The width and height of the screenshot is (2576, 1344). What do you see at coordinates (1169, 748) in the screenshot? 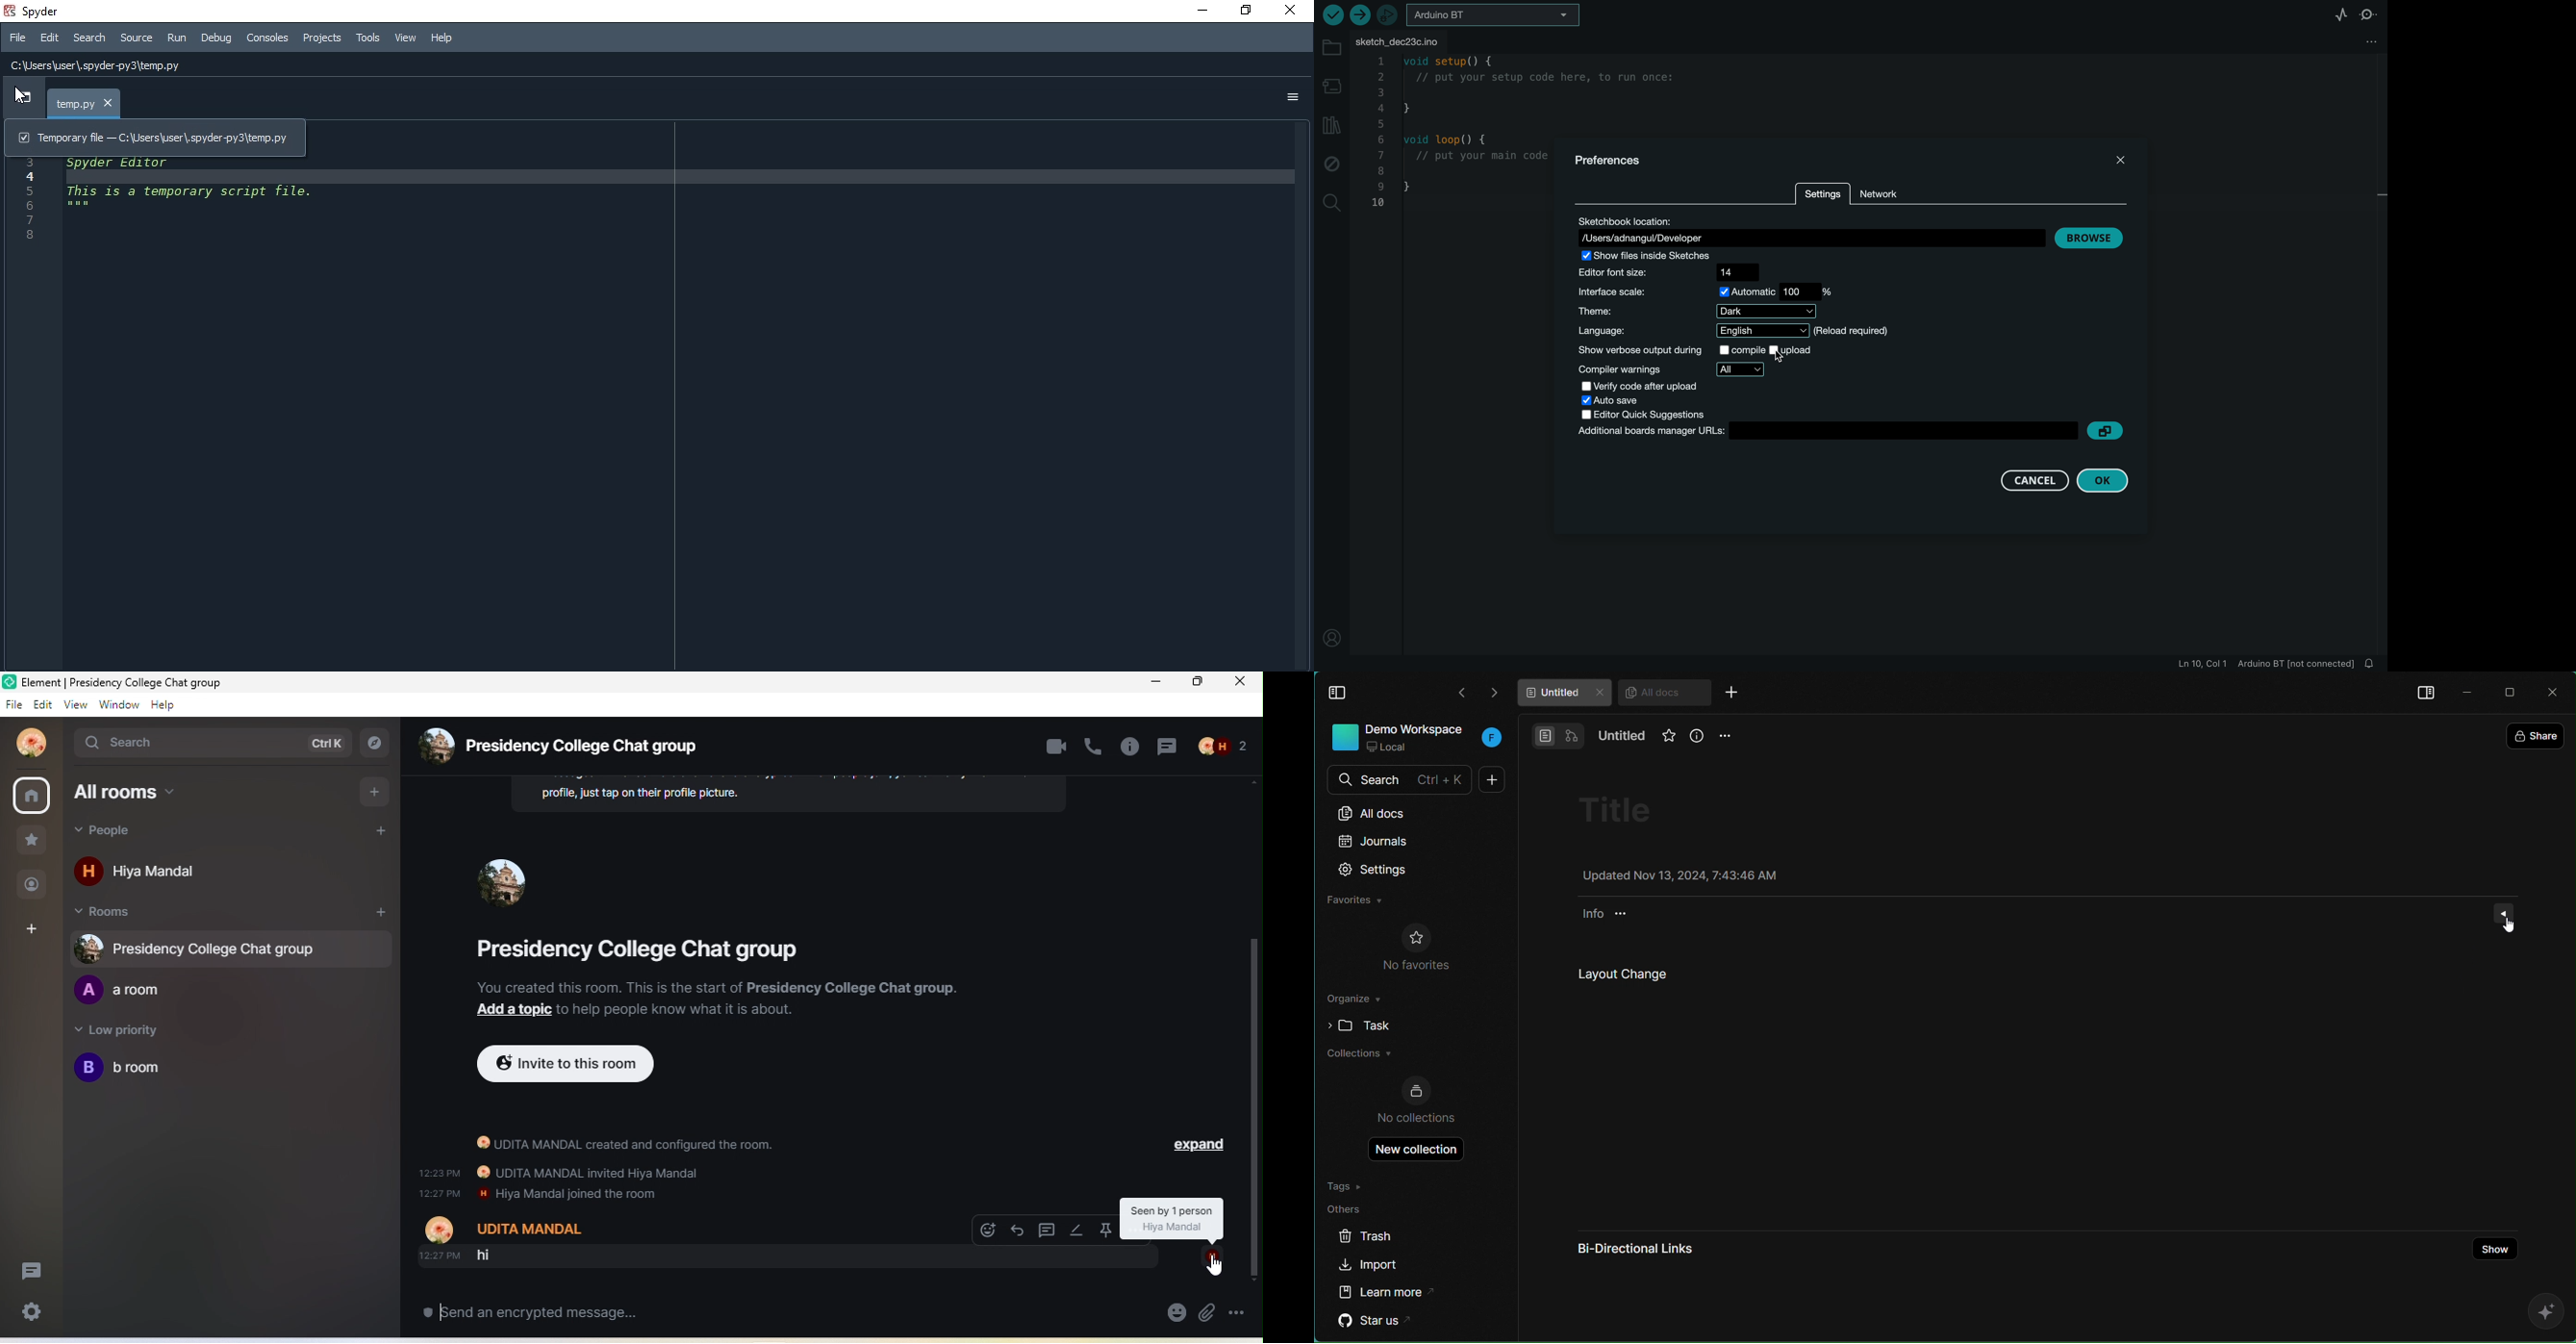
I see `thread` at bounding box center [1169, 748].